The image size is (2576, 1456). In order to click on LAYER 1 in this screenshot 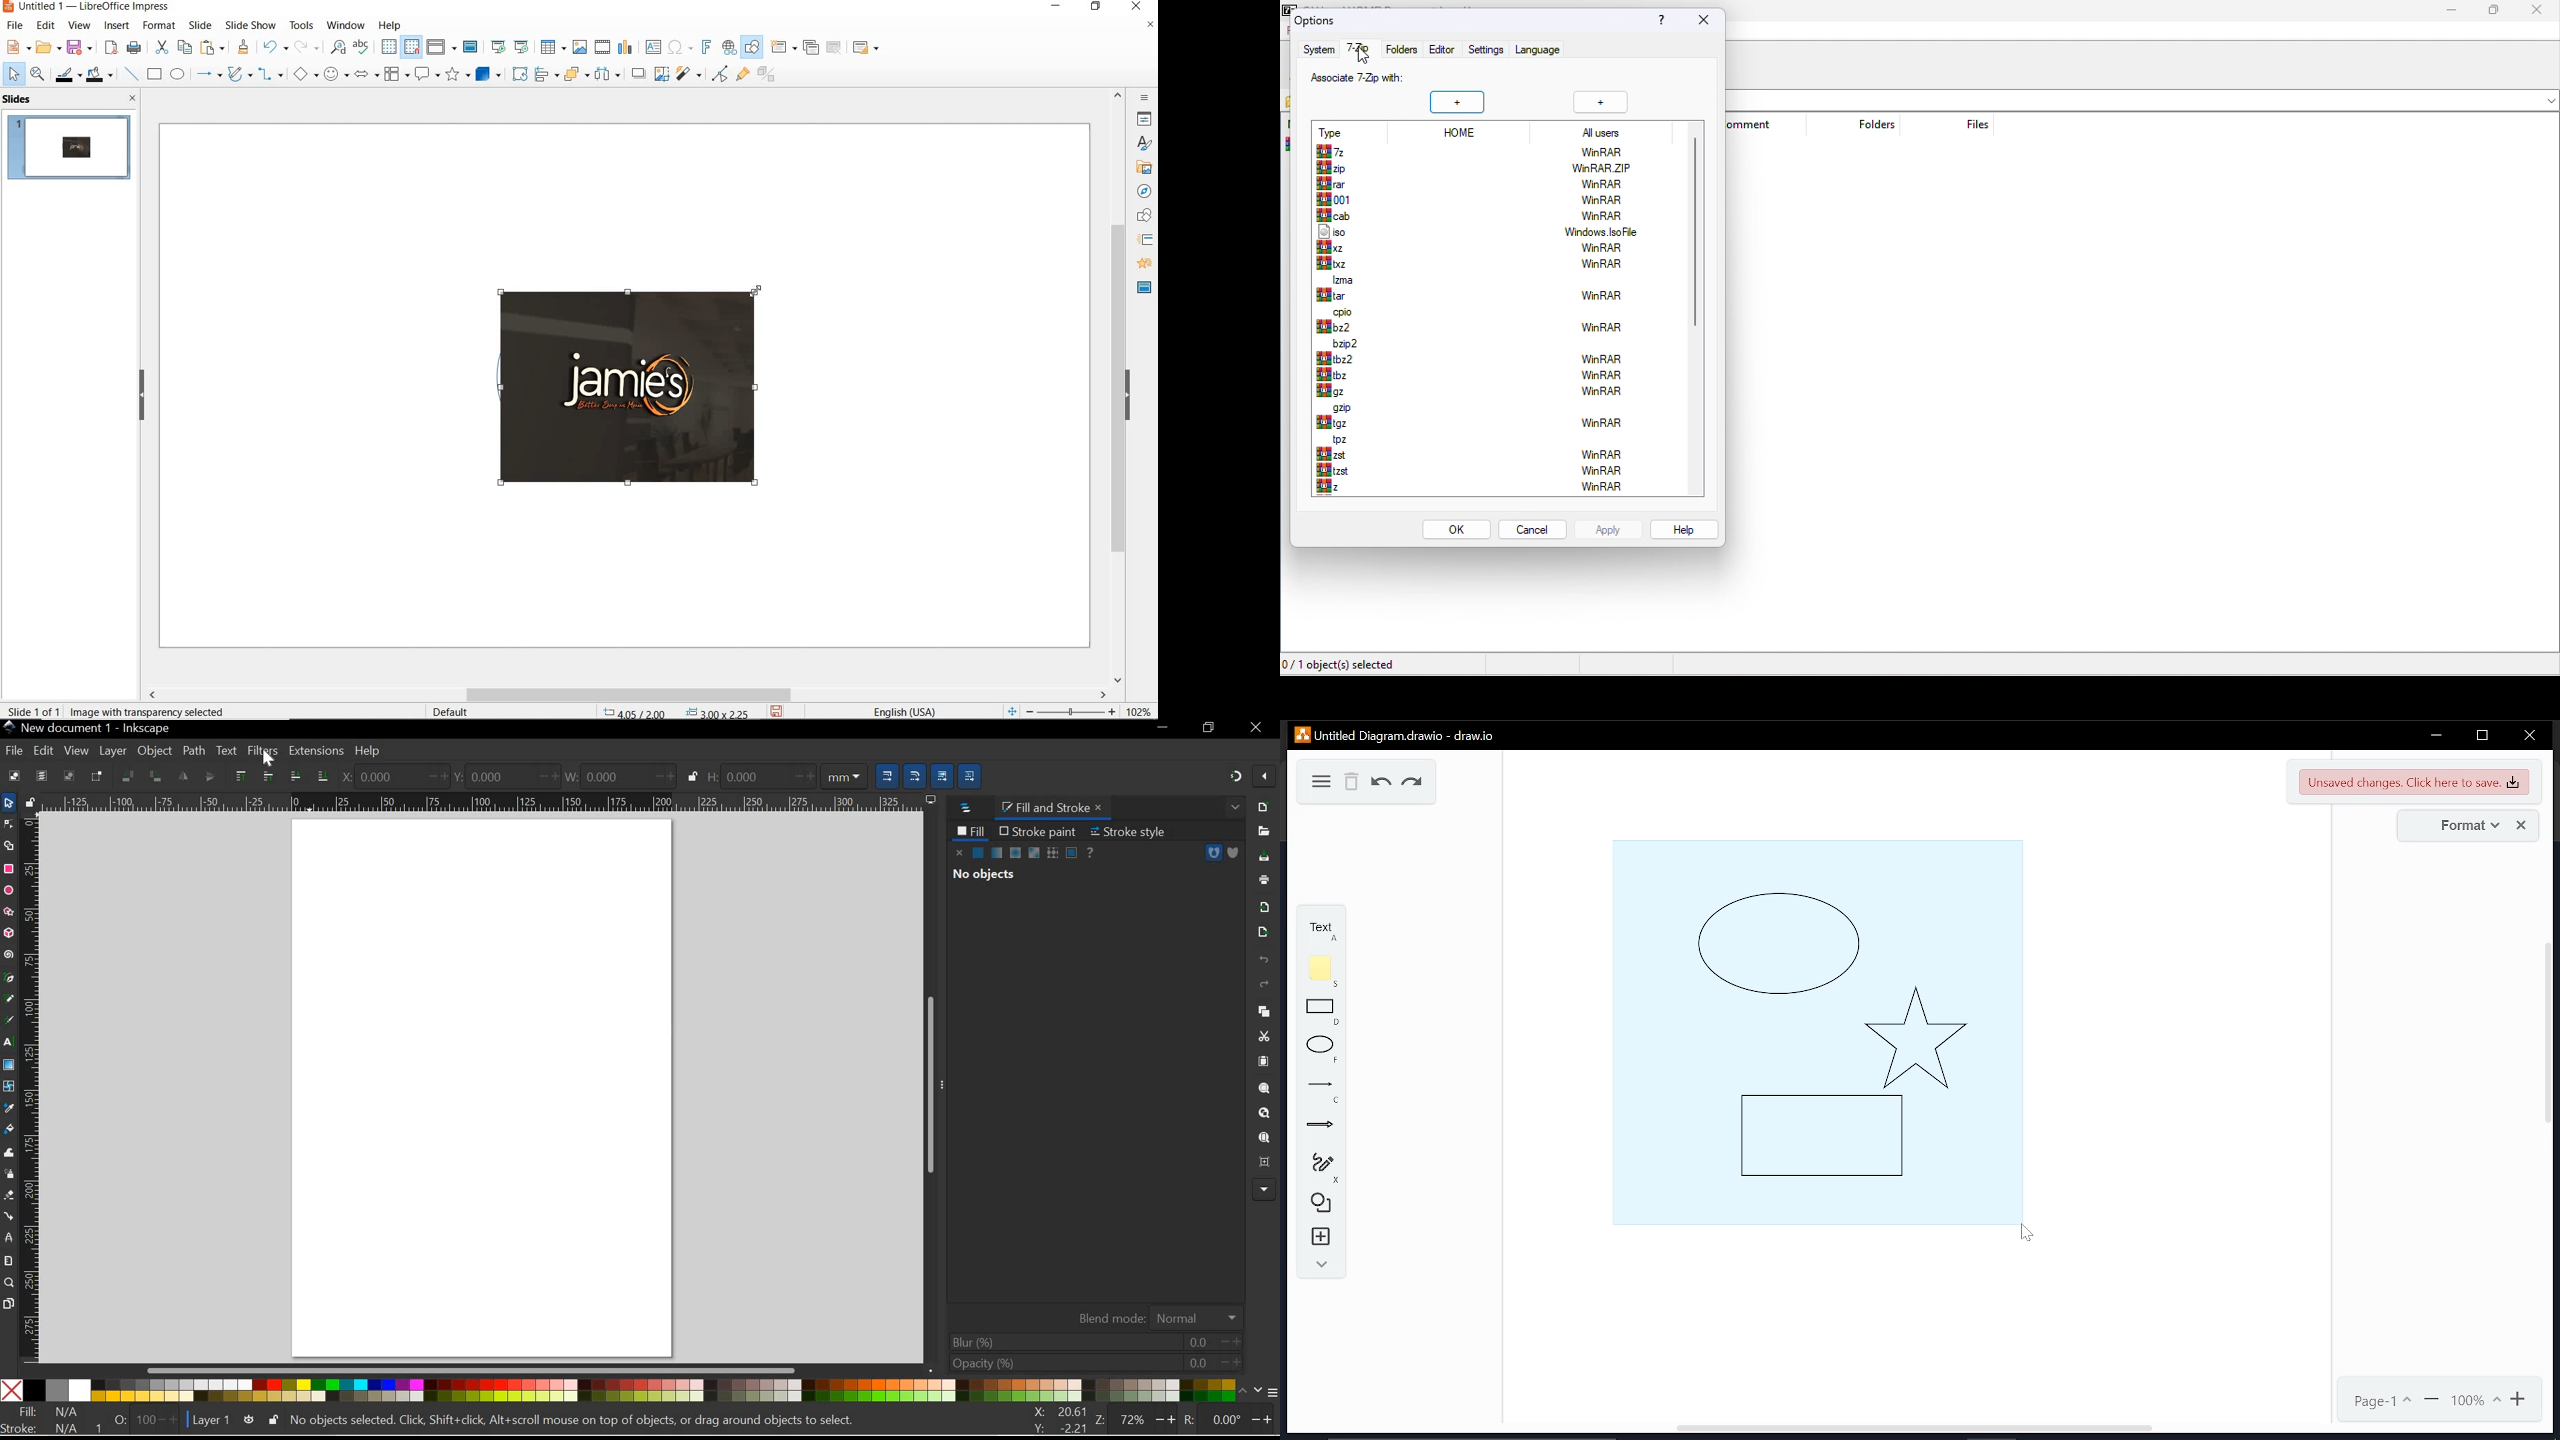, I will do `click(211, 1421)`.